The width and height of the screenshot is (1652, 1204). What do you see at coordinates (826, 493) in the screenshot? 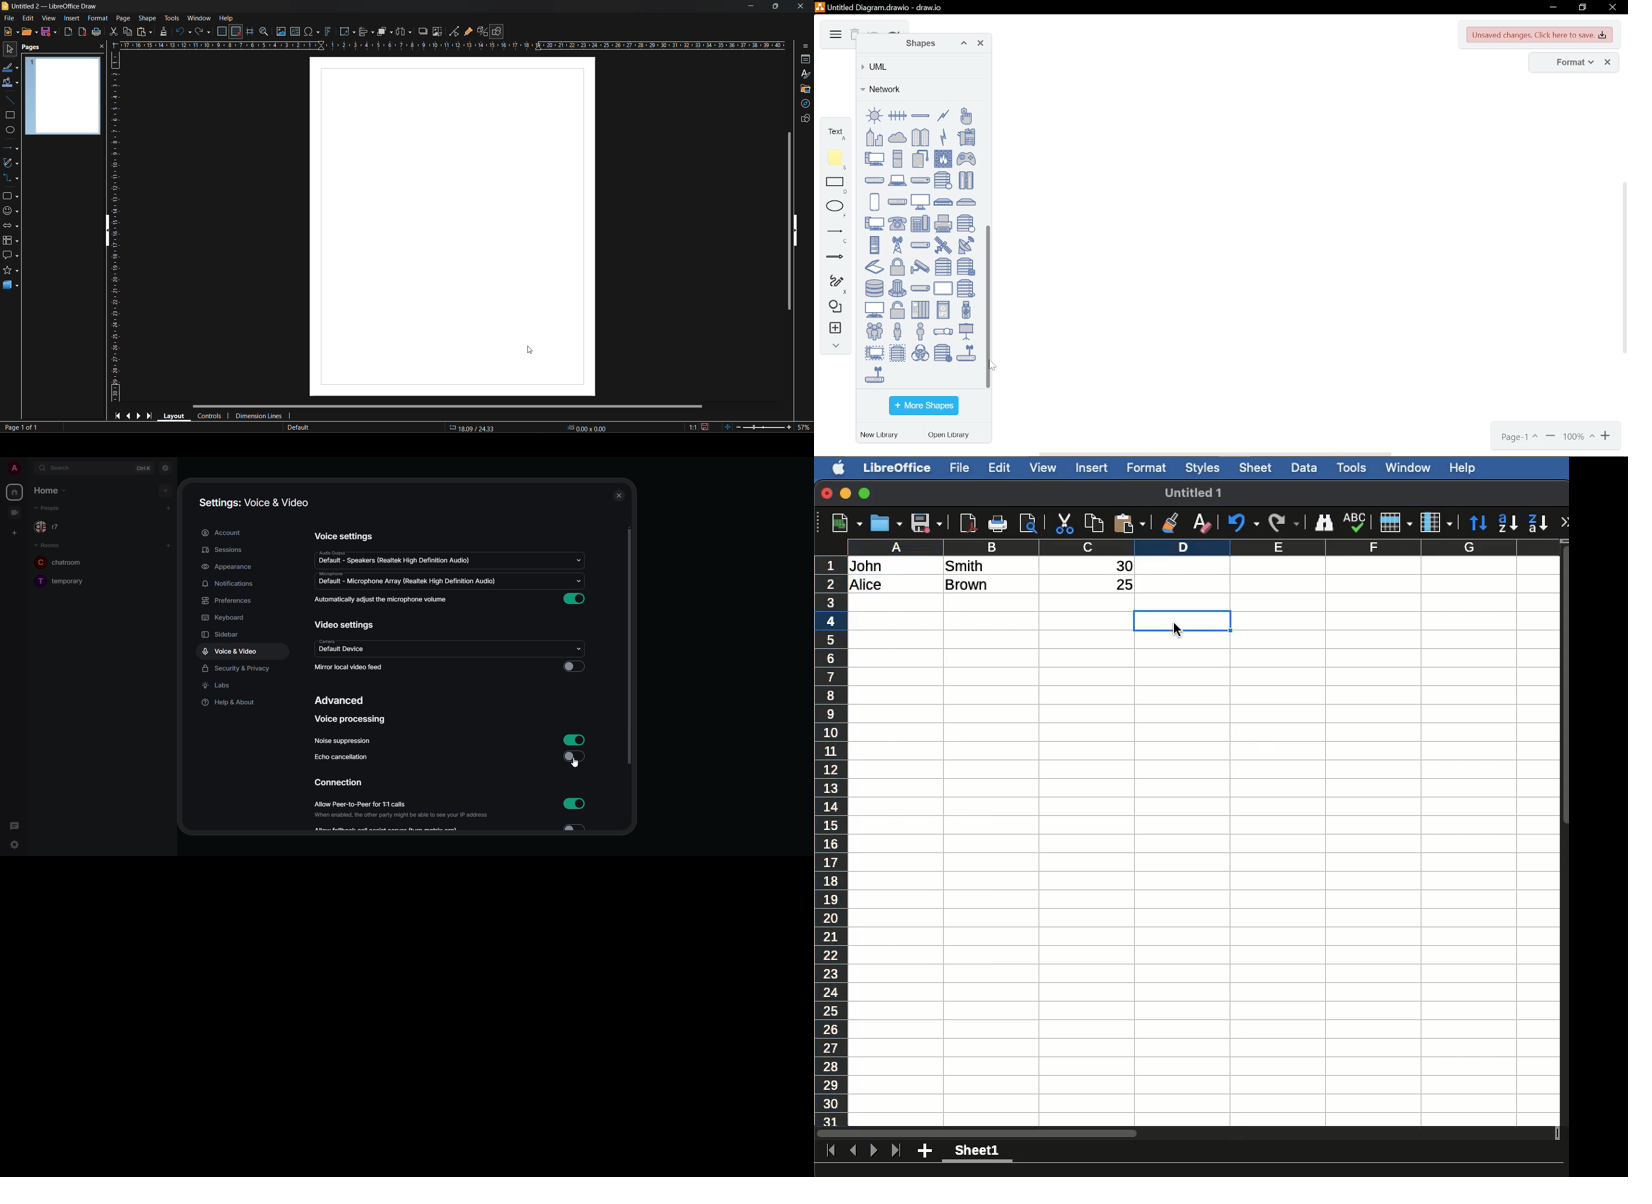
I see `Close` at bounding box center [826, 493].